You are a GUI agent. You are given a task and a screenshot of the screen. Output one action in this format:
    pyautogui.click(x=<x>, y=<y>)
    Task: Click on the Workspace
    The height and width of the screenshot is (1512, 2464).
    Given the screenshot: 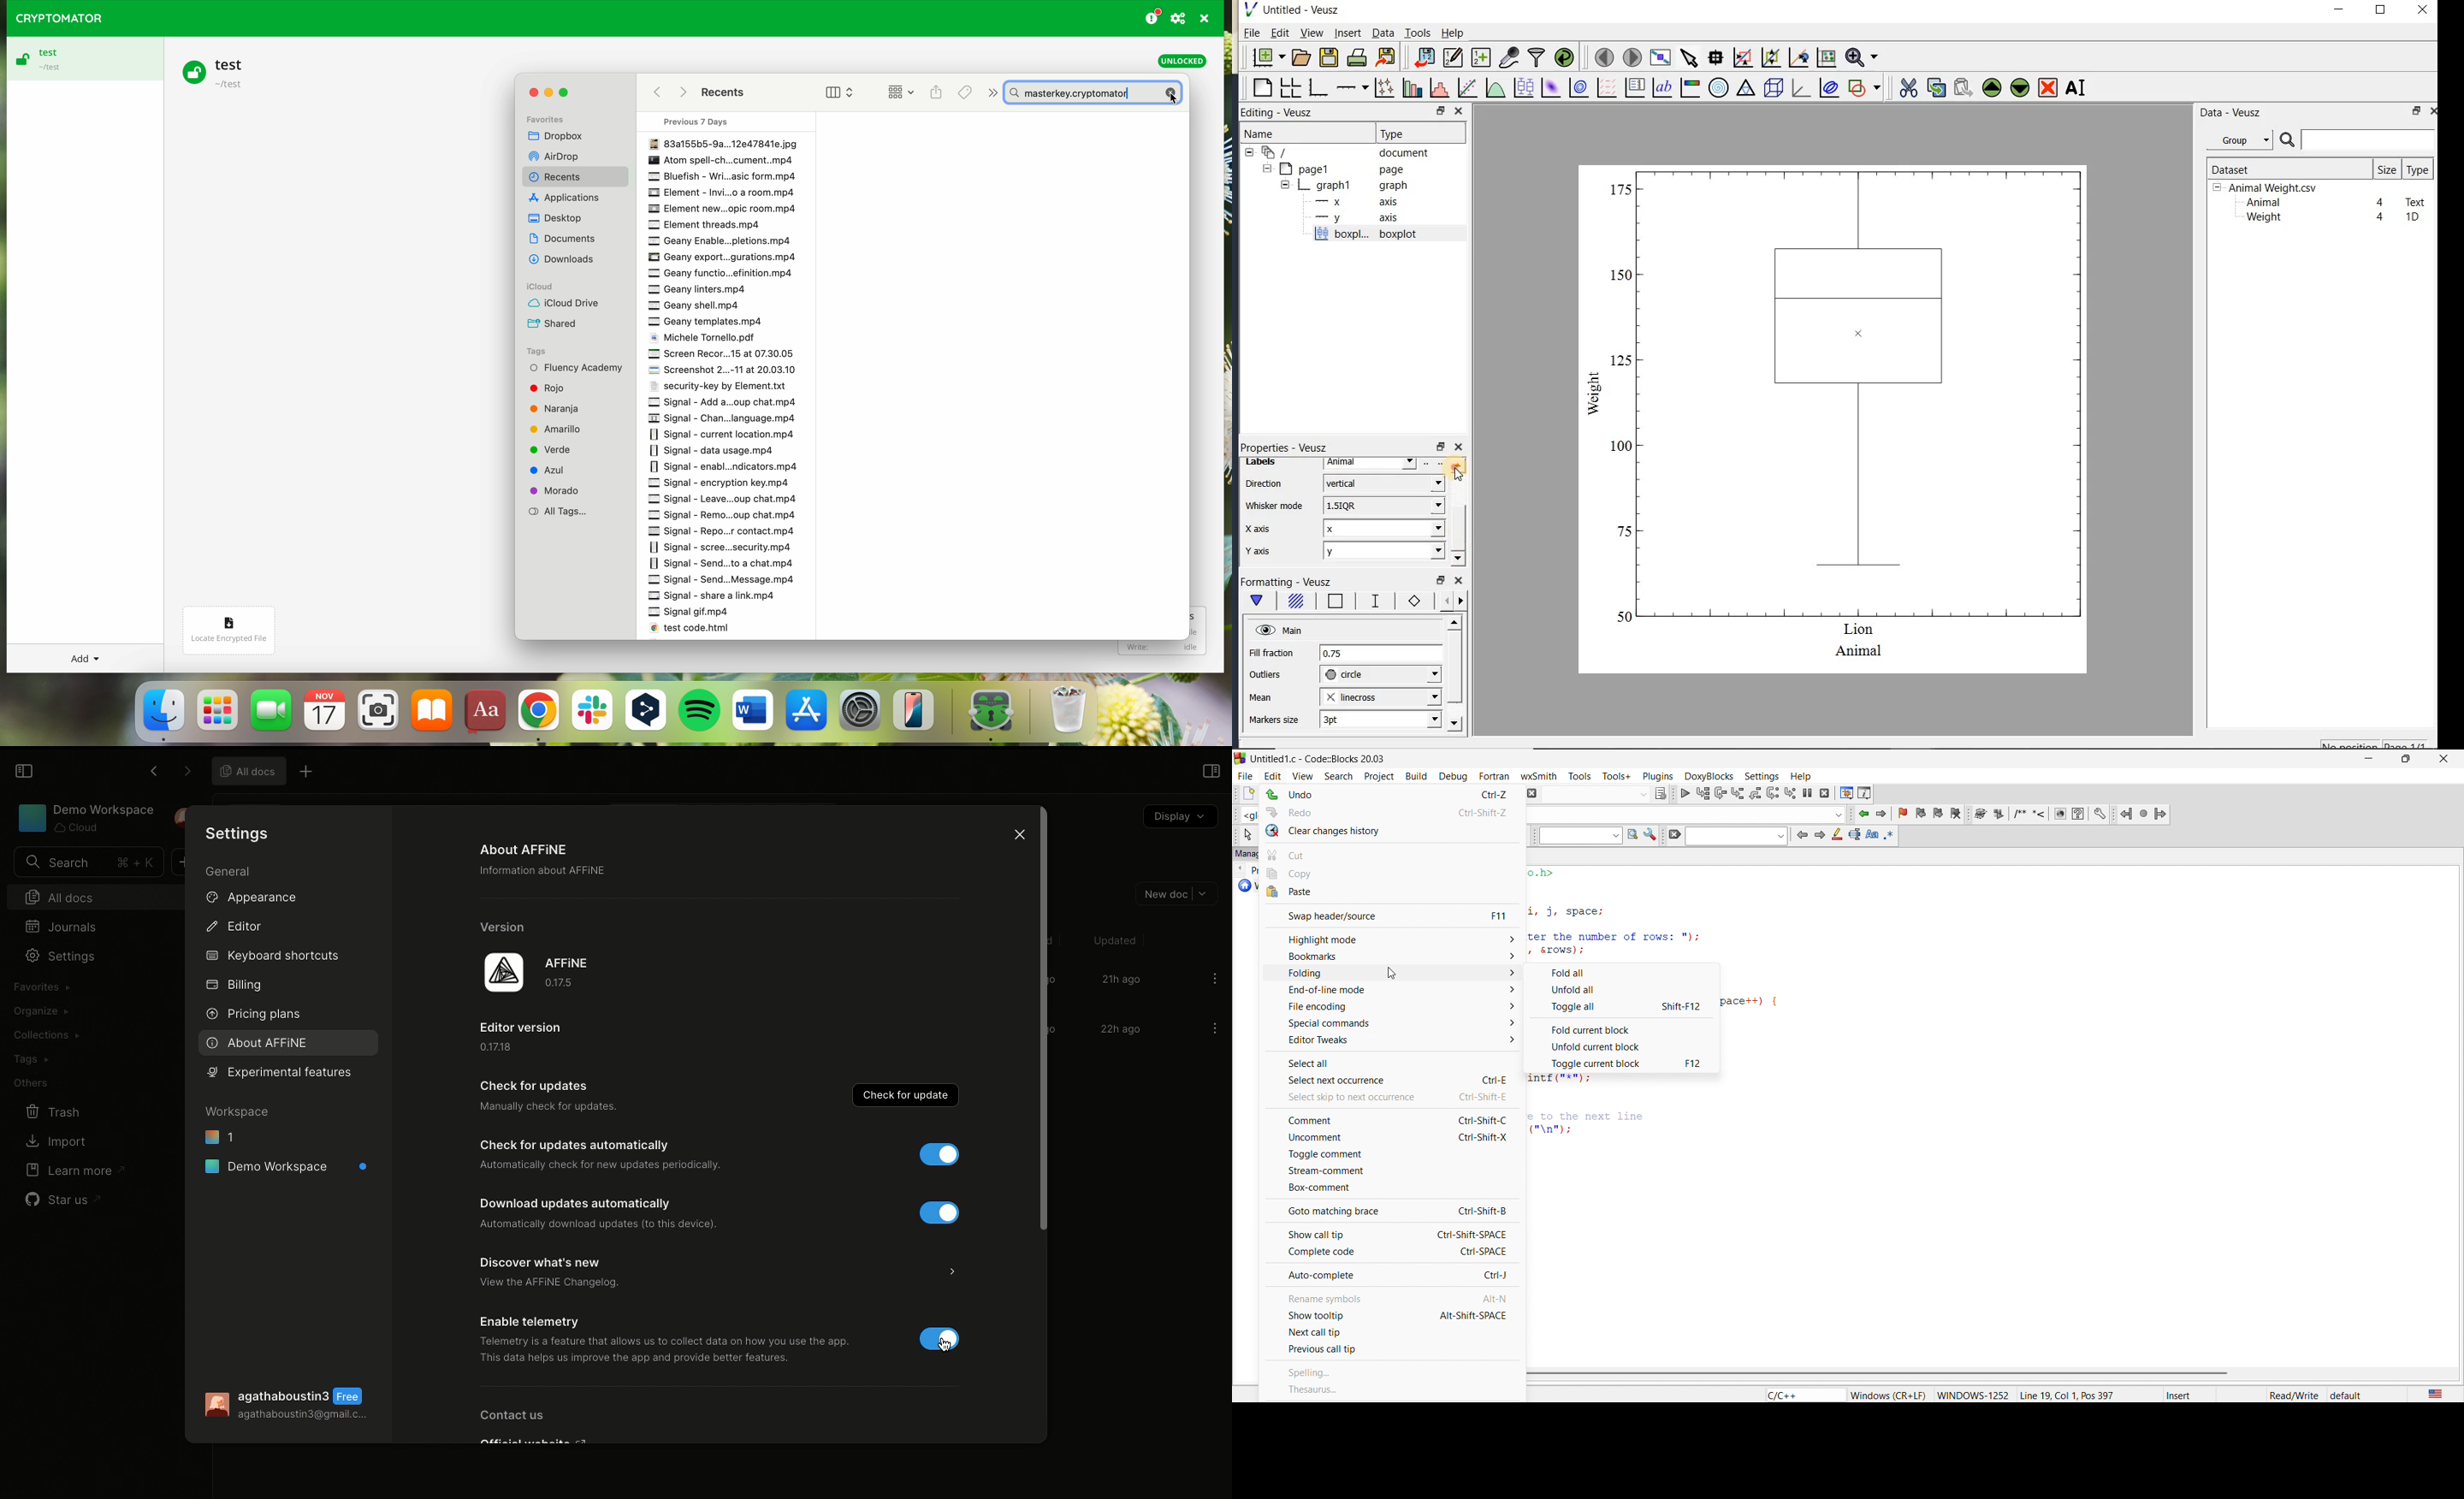 What is the action you would take?
    pyautogui.click(x=239, y=1111)
    